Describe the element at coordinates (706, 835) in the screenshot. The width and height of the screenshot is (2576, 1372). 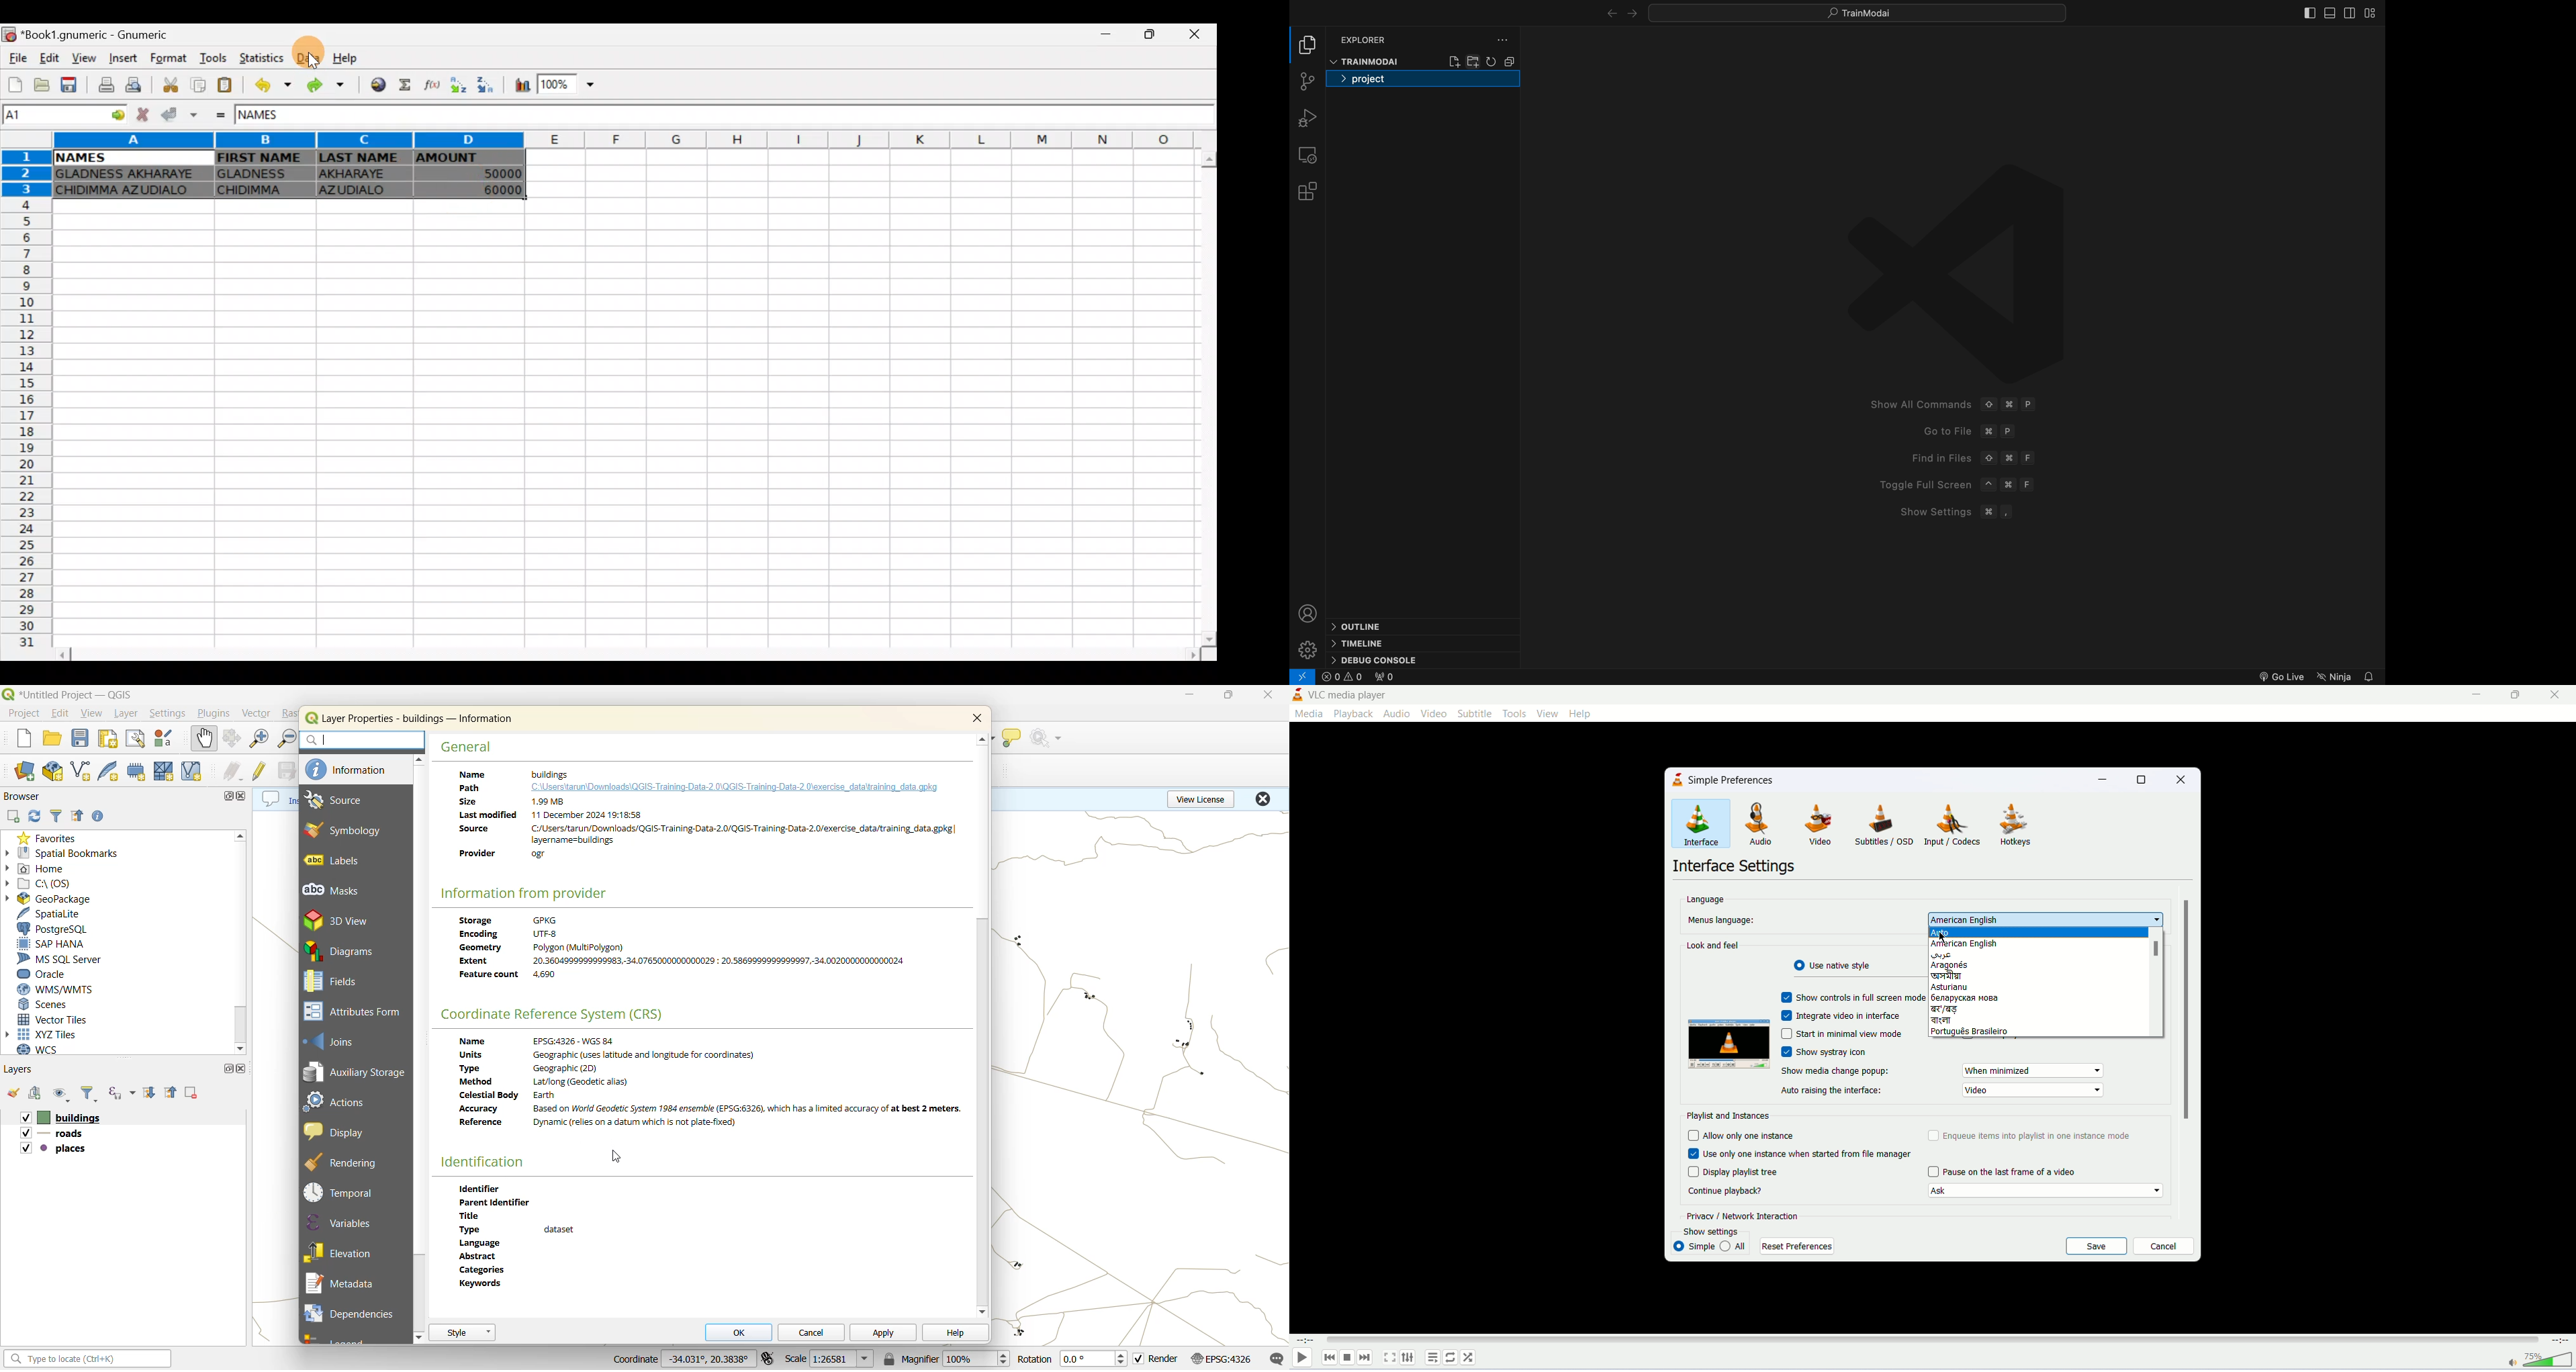
I see `metadata` at that location.